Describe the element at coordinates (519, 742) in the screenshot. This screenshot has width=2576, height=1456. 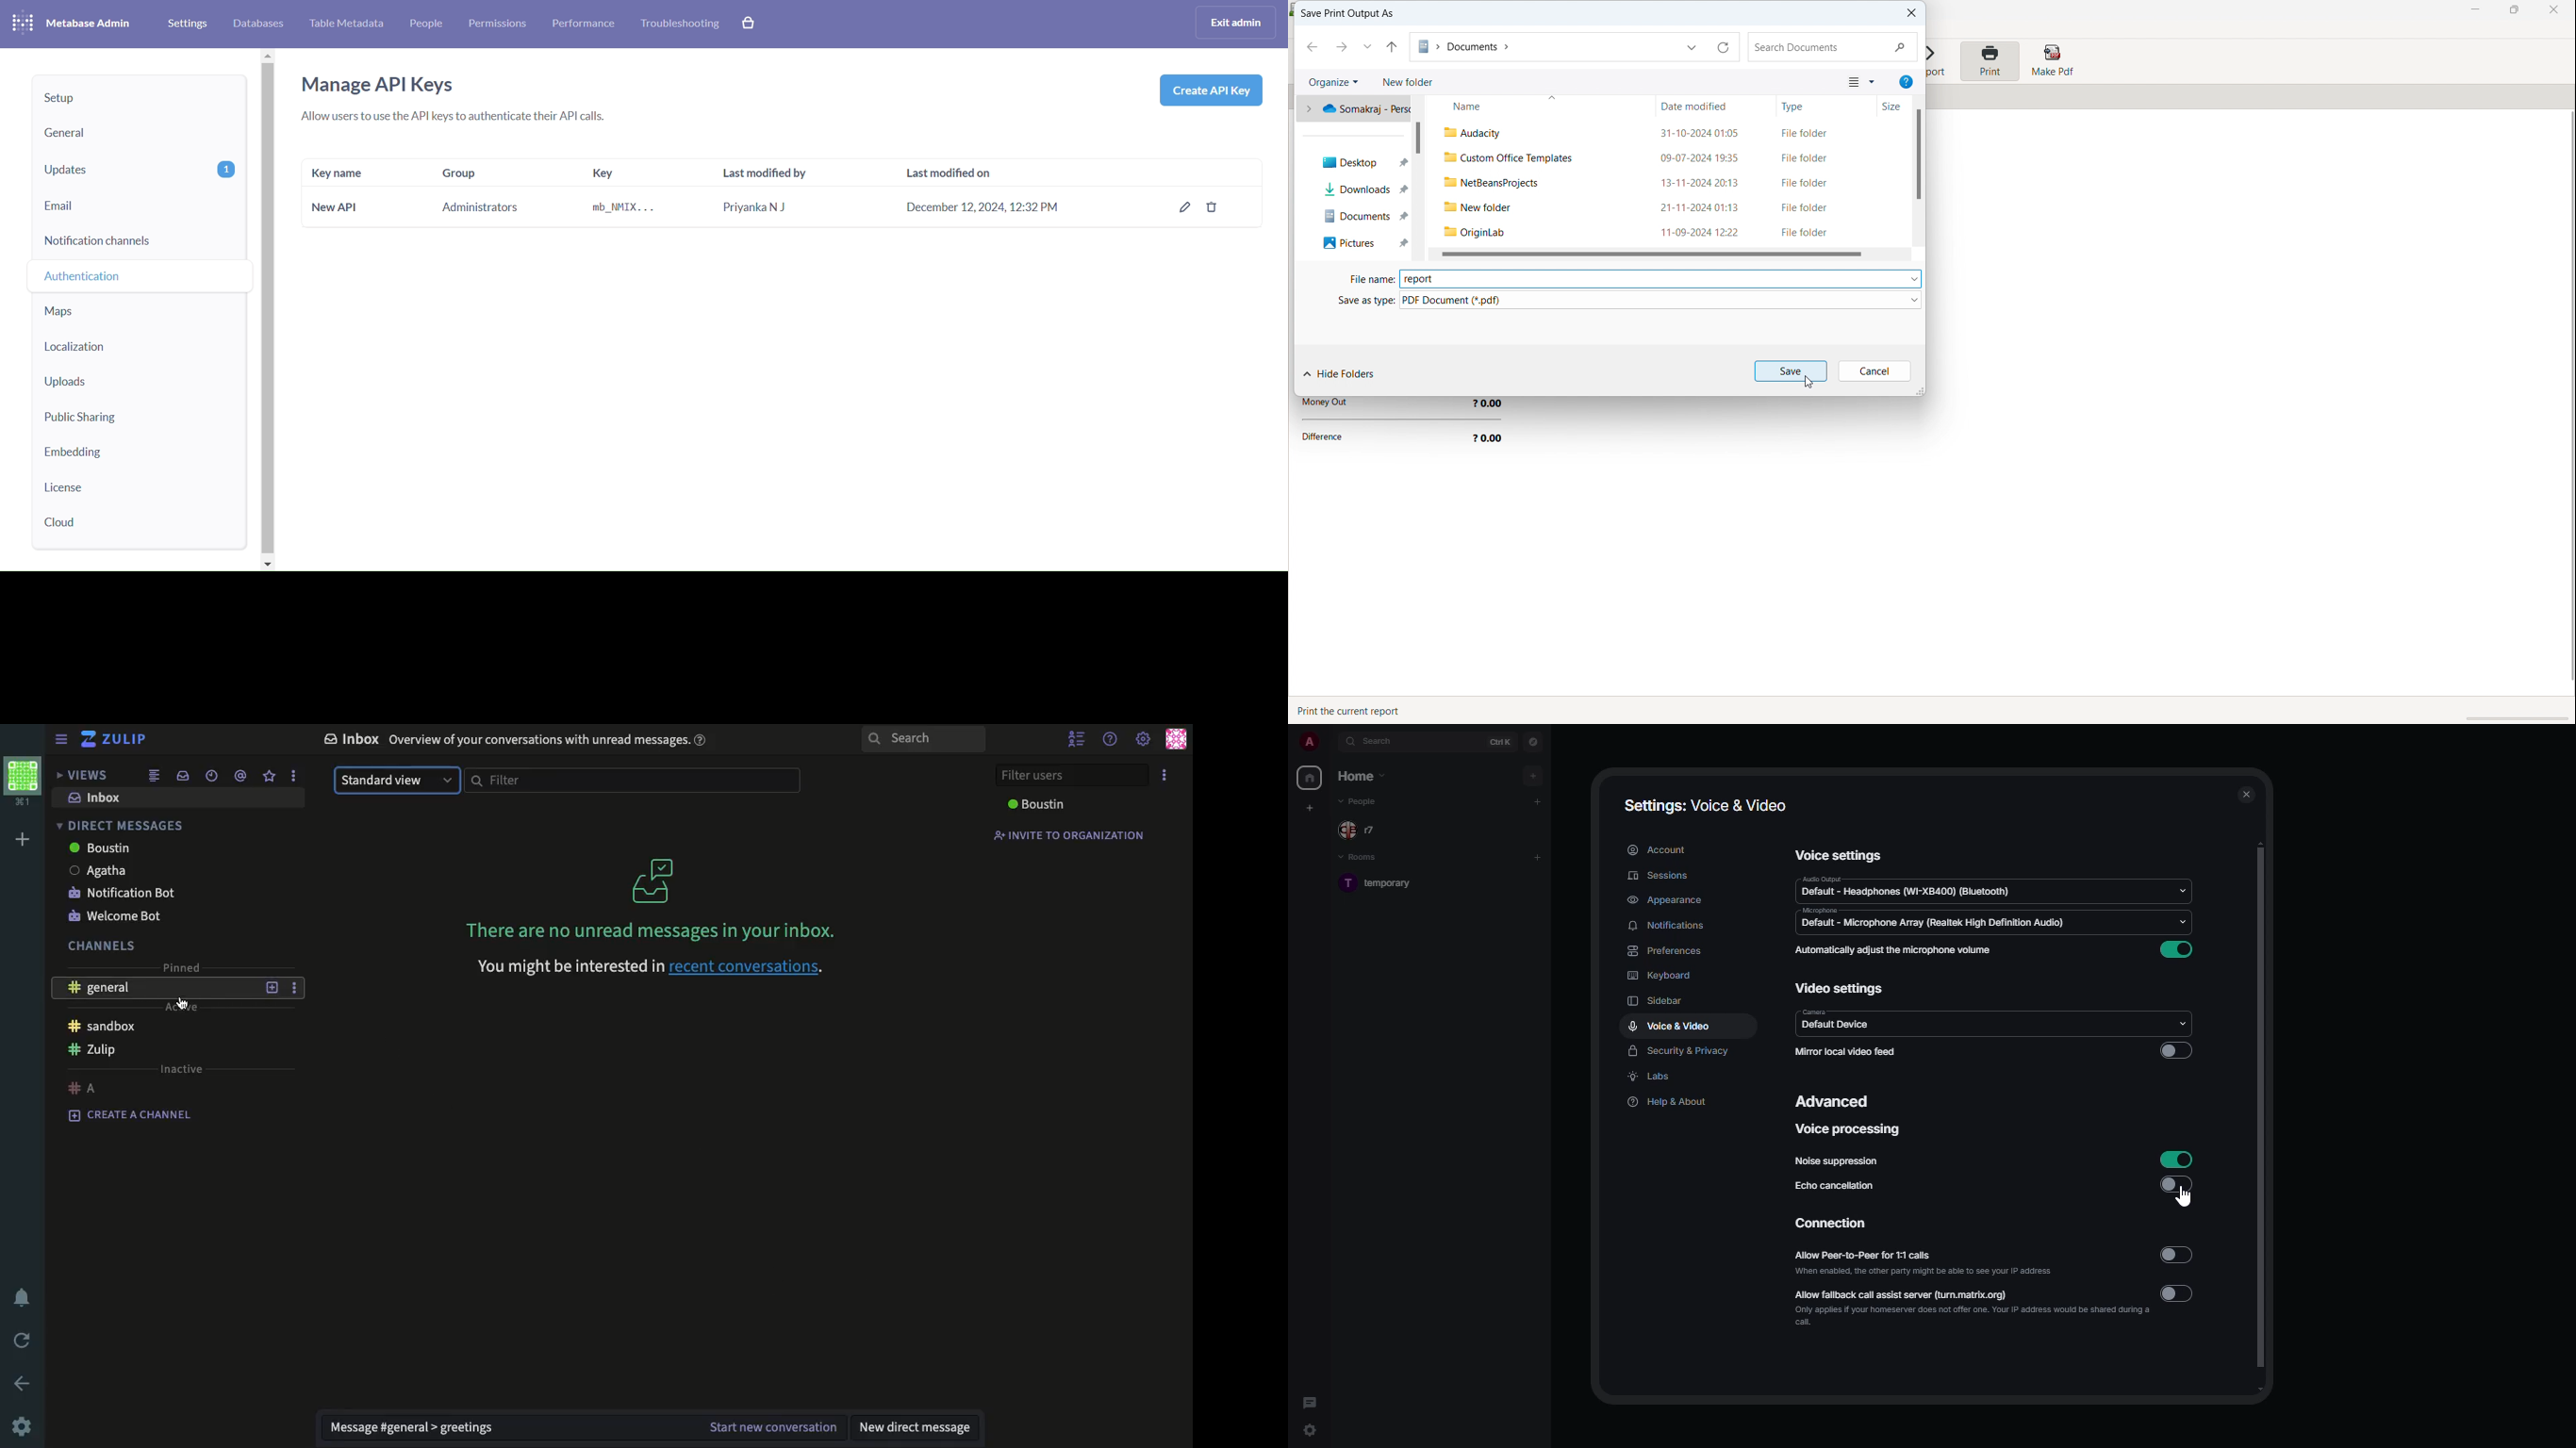
I see `© Inbox Overview of your conversations with unread messages. @` at that location.